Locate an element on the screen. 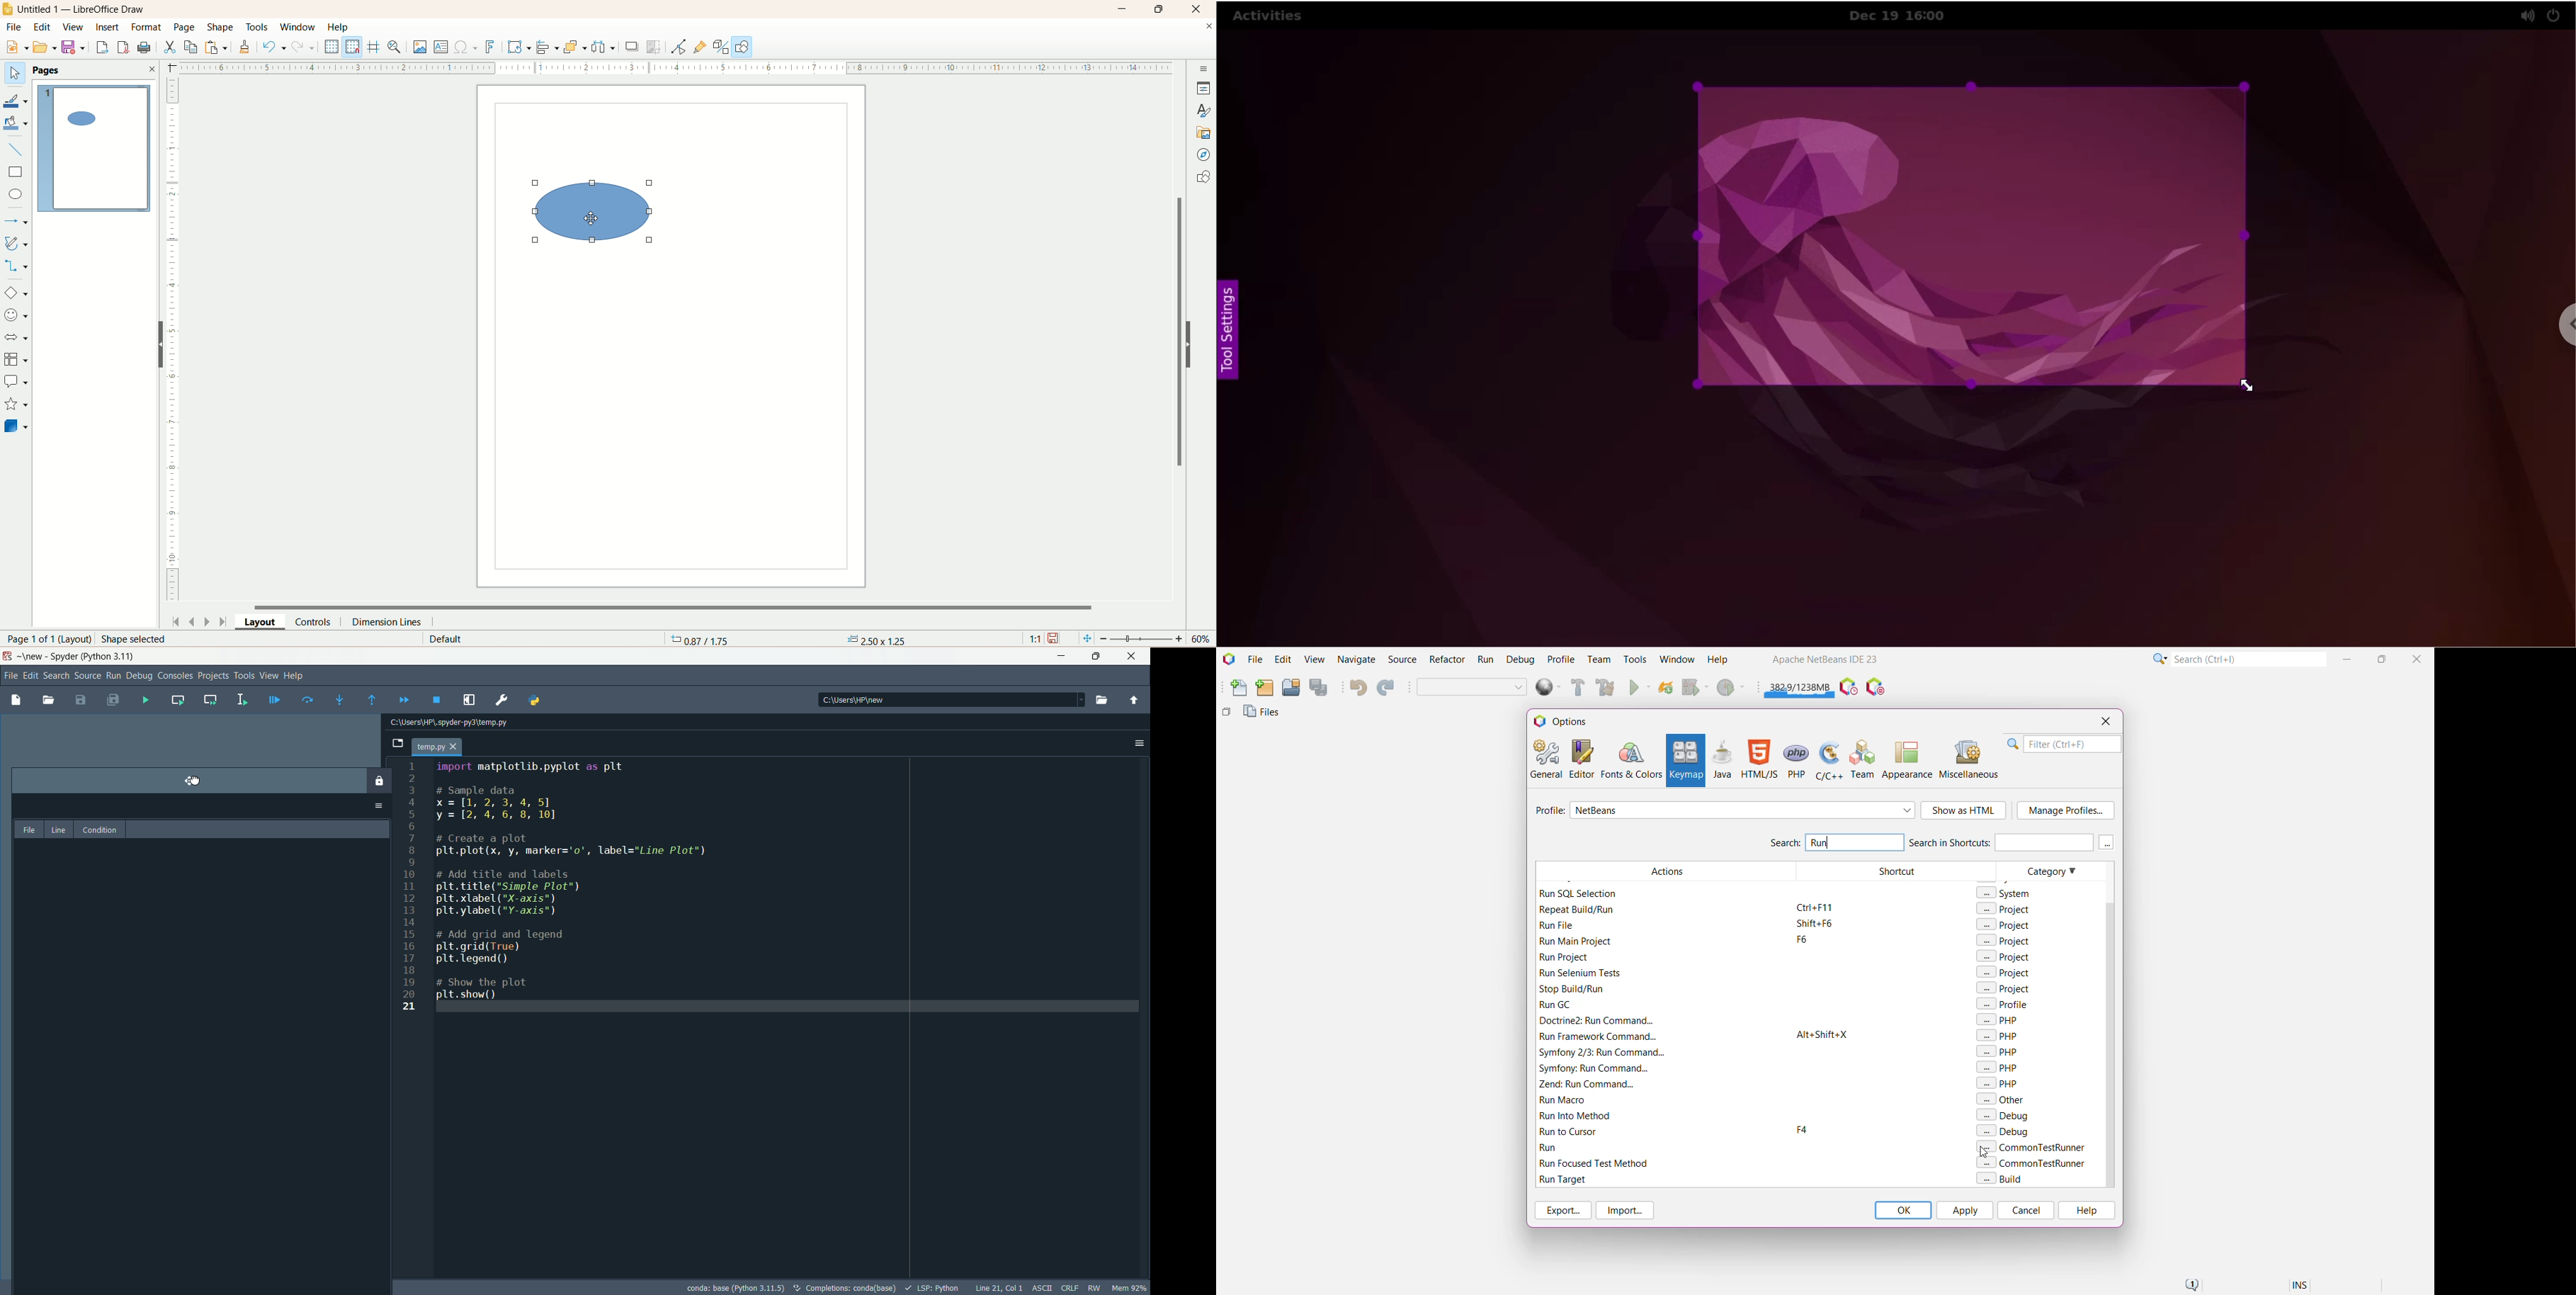  minimize is located at coordinates (1126, 8).